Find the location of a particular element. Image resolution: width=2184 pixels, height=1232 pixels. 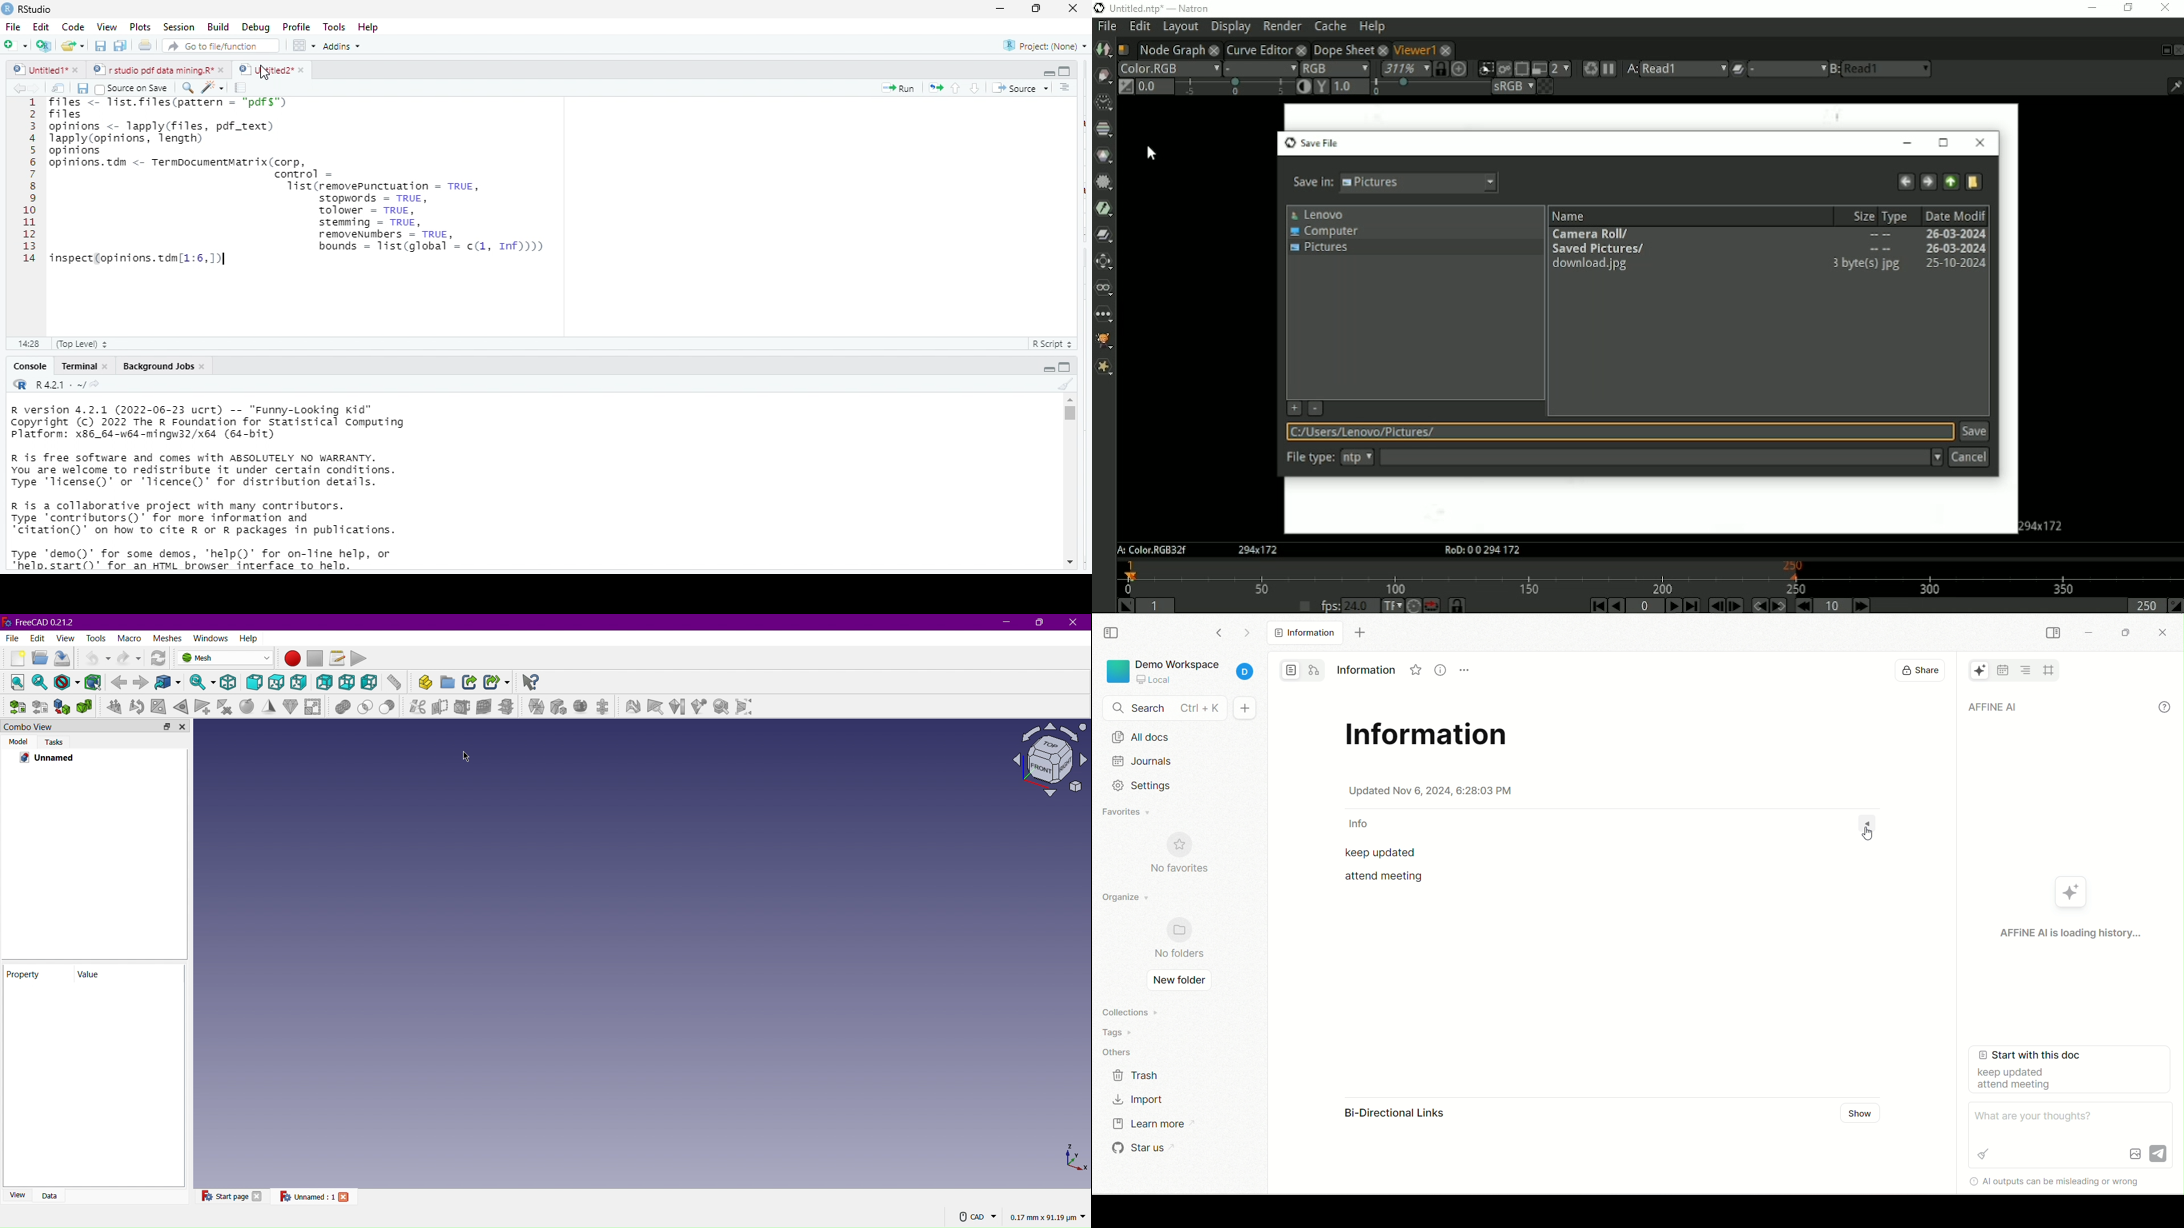

file is located at coordinates (14, 26).